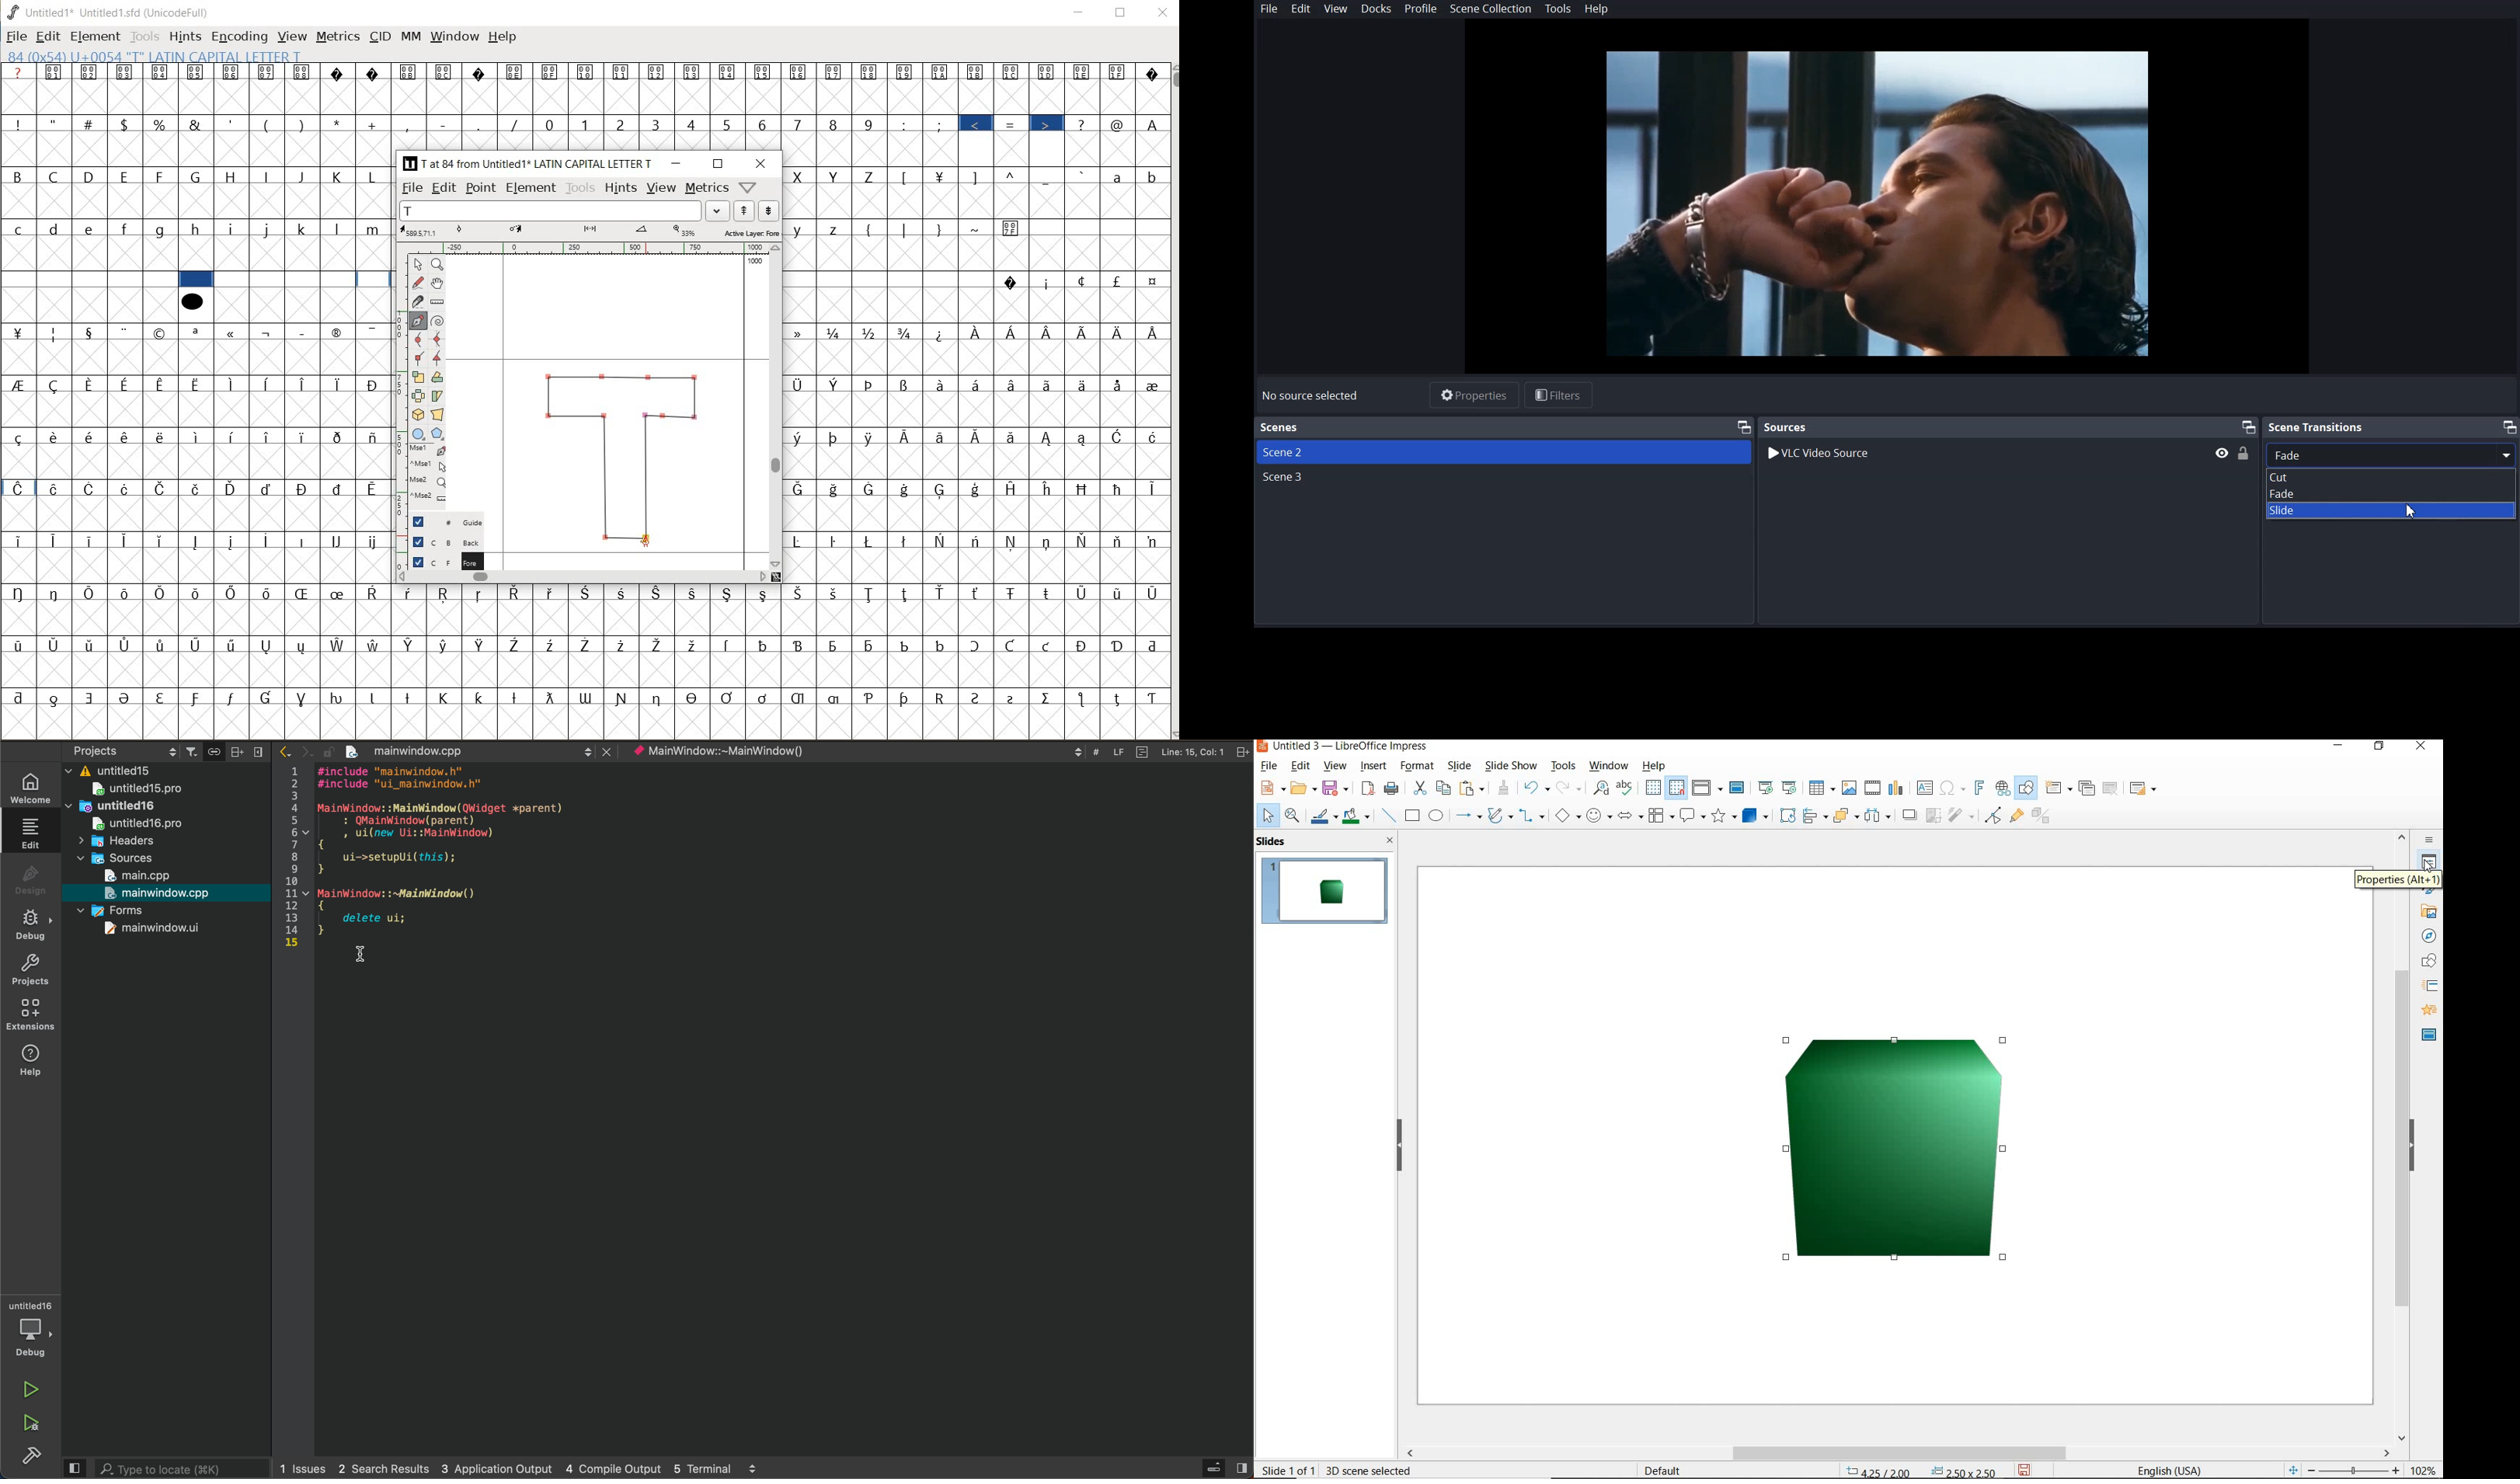 The image size is (2520, 1484). What do you see at coordinates (1661, 815) in the screenshot?
I see `flowchart` at bounding box center [1661, 815].